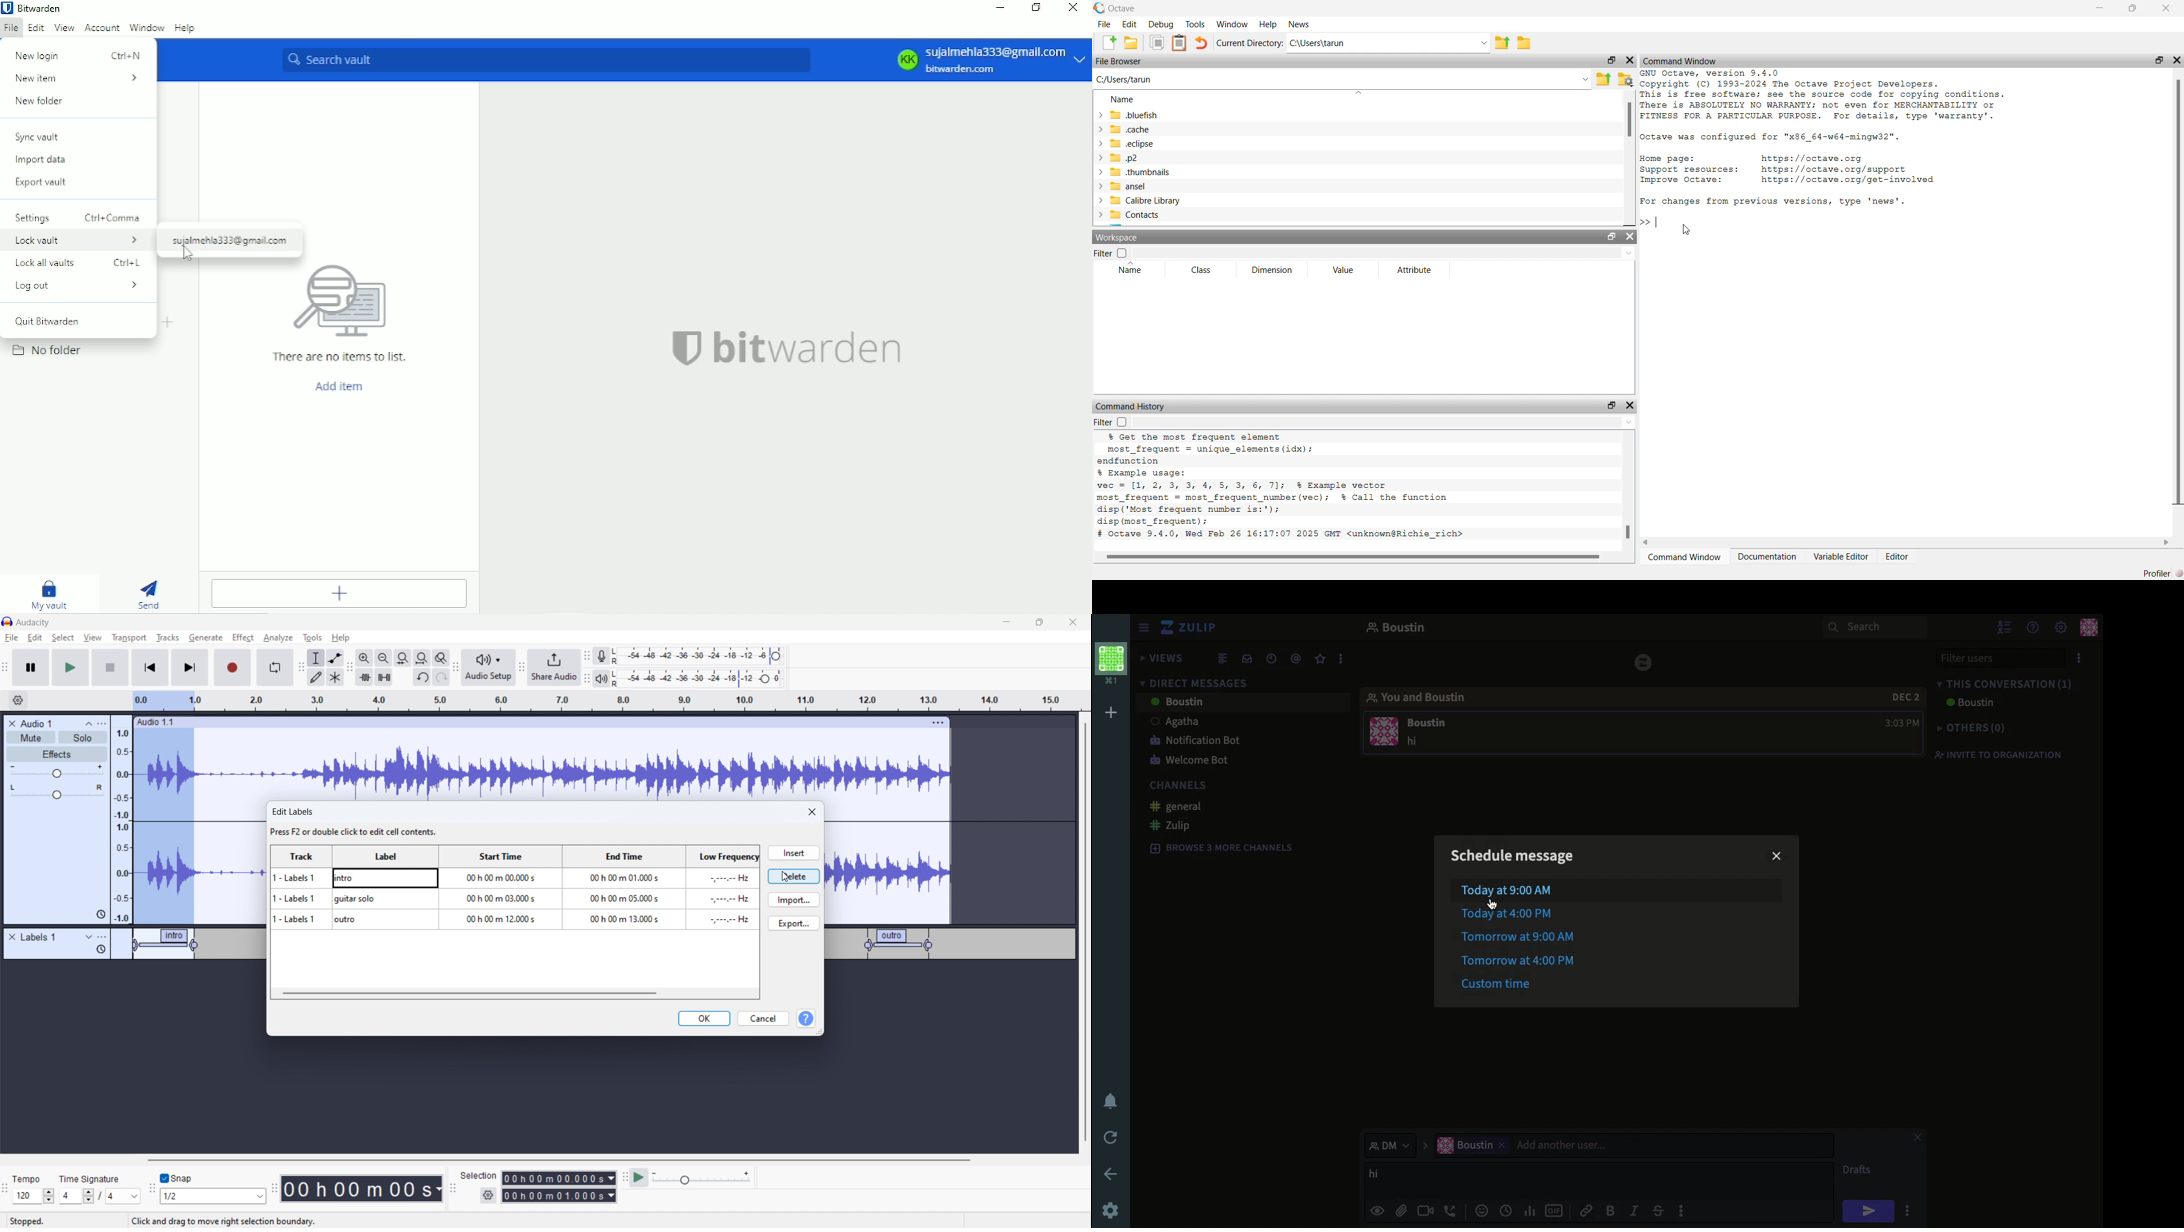  What do you see at coordinates (57, 771) in the screenshot?
I see `gain` at bounding box center [57, 771].